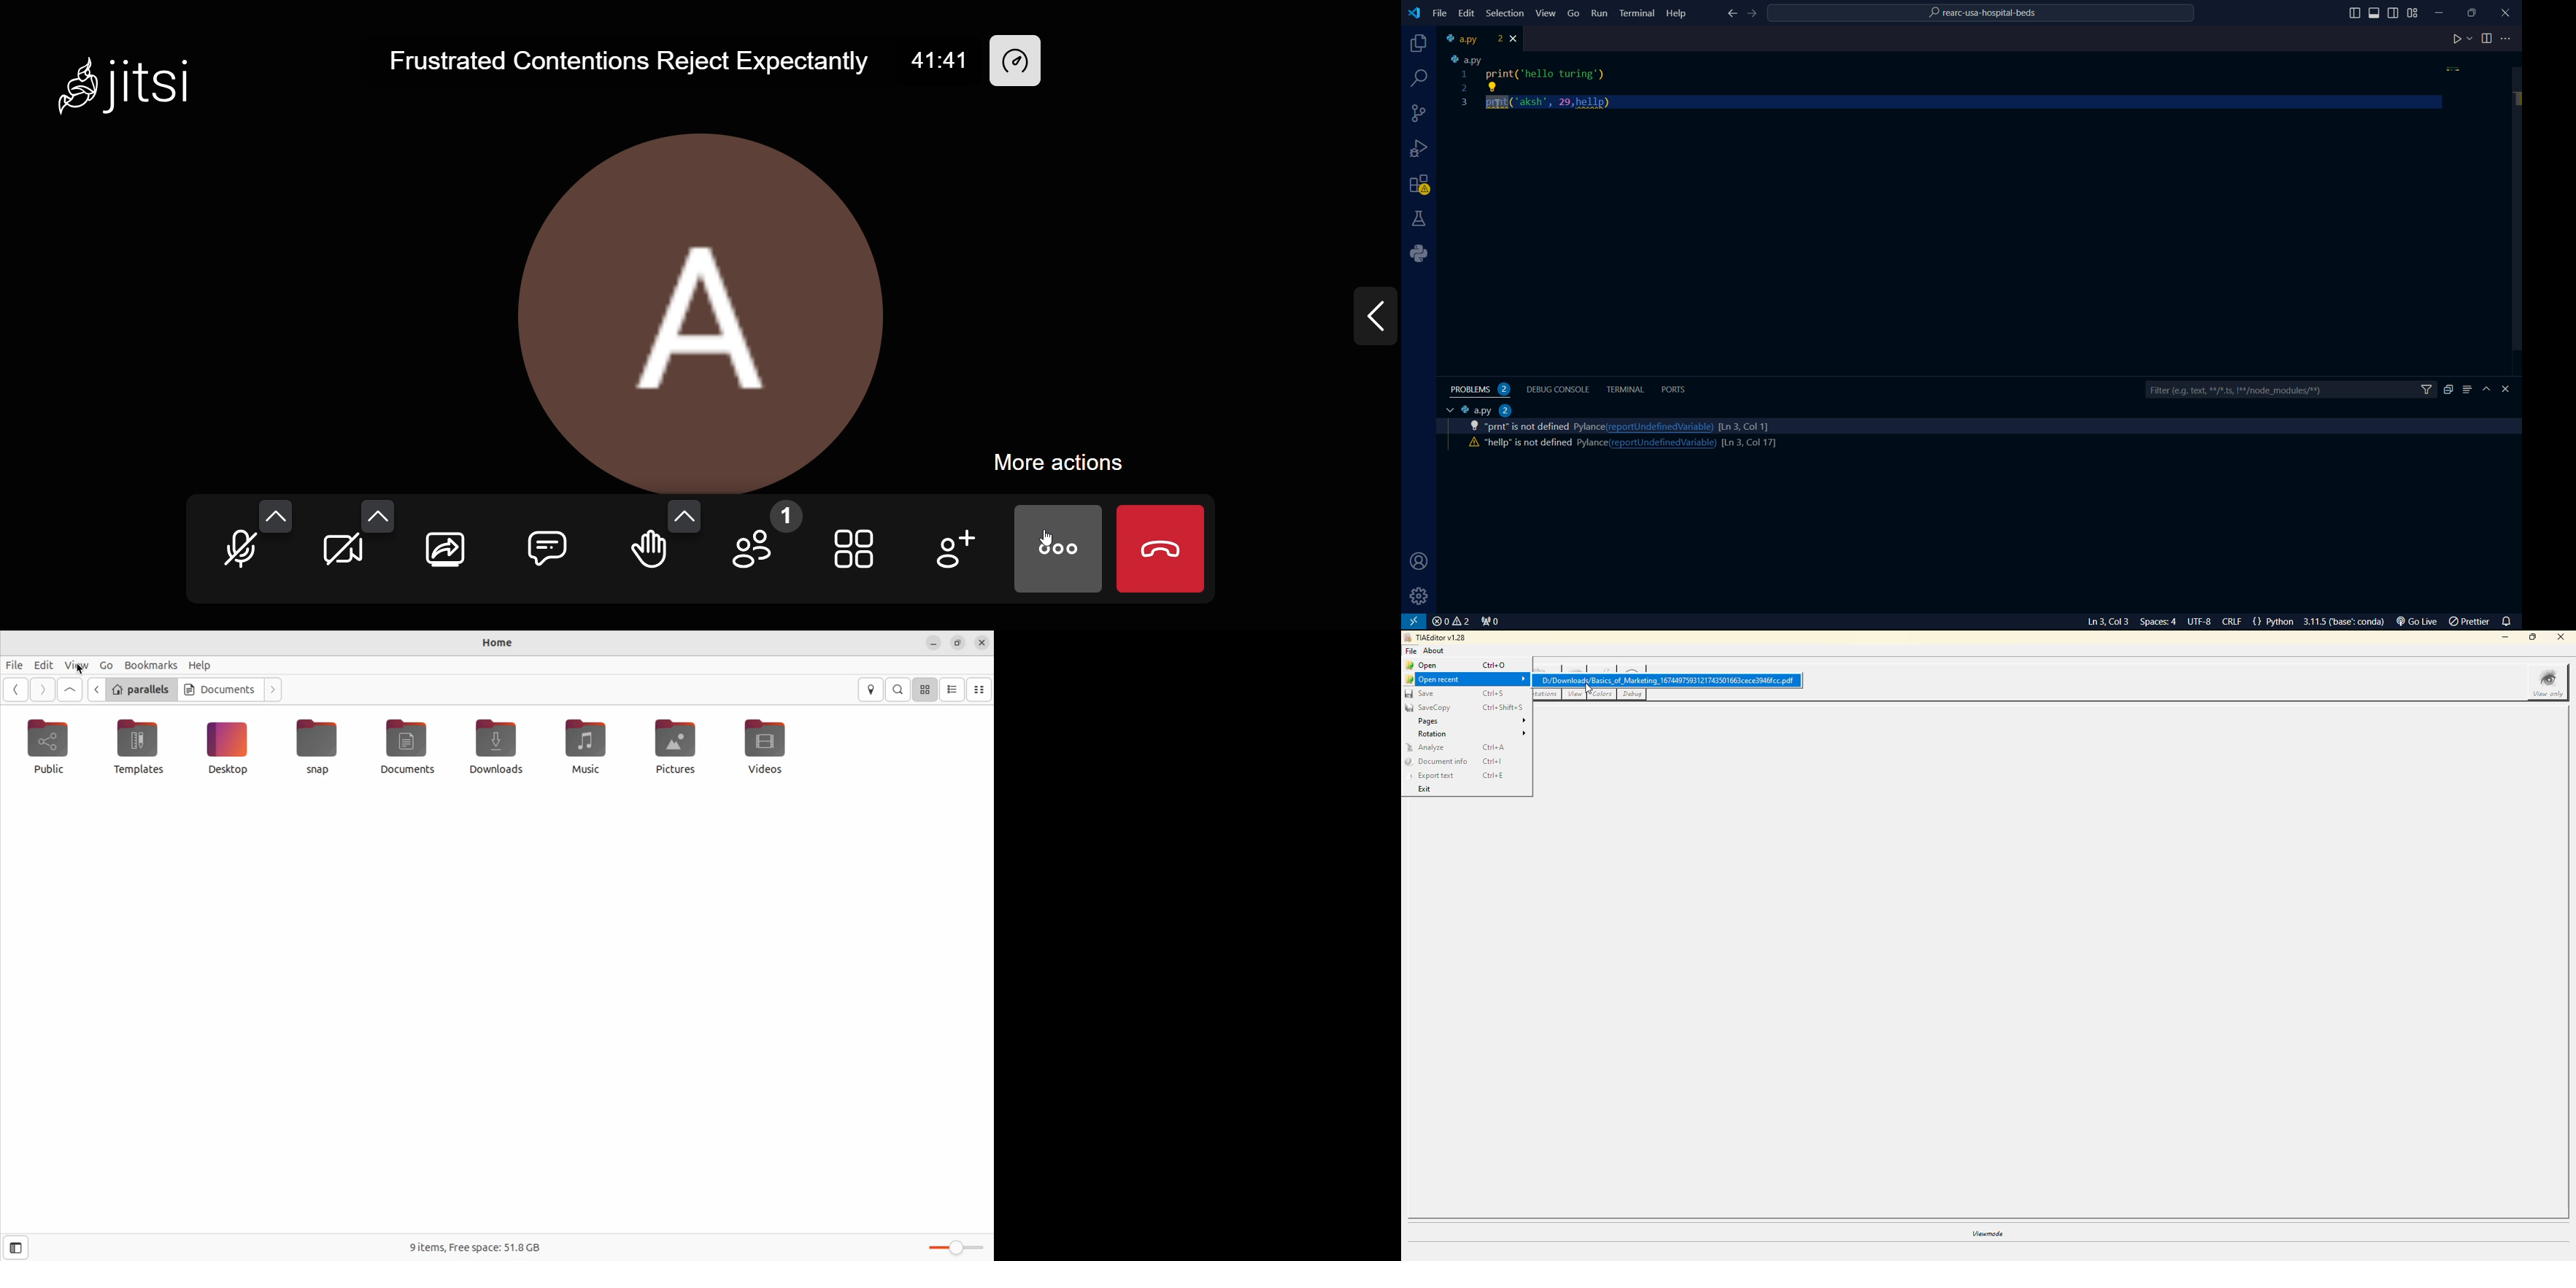 The image size is (2576, 1288). Describe the element at coordinates (2487, 39) in the screenshot. I see `toggle` at that location.